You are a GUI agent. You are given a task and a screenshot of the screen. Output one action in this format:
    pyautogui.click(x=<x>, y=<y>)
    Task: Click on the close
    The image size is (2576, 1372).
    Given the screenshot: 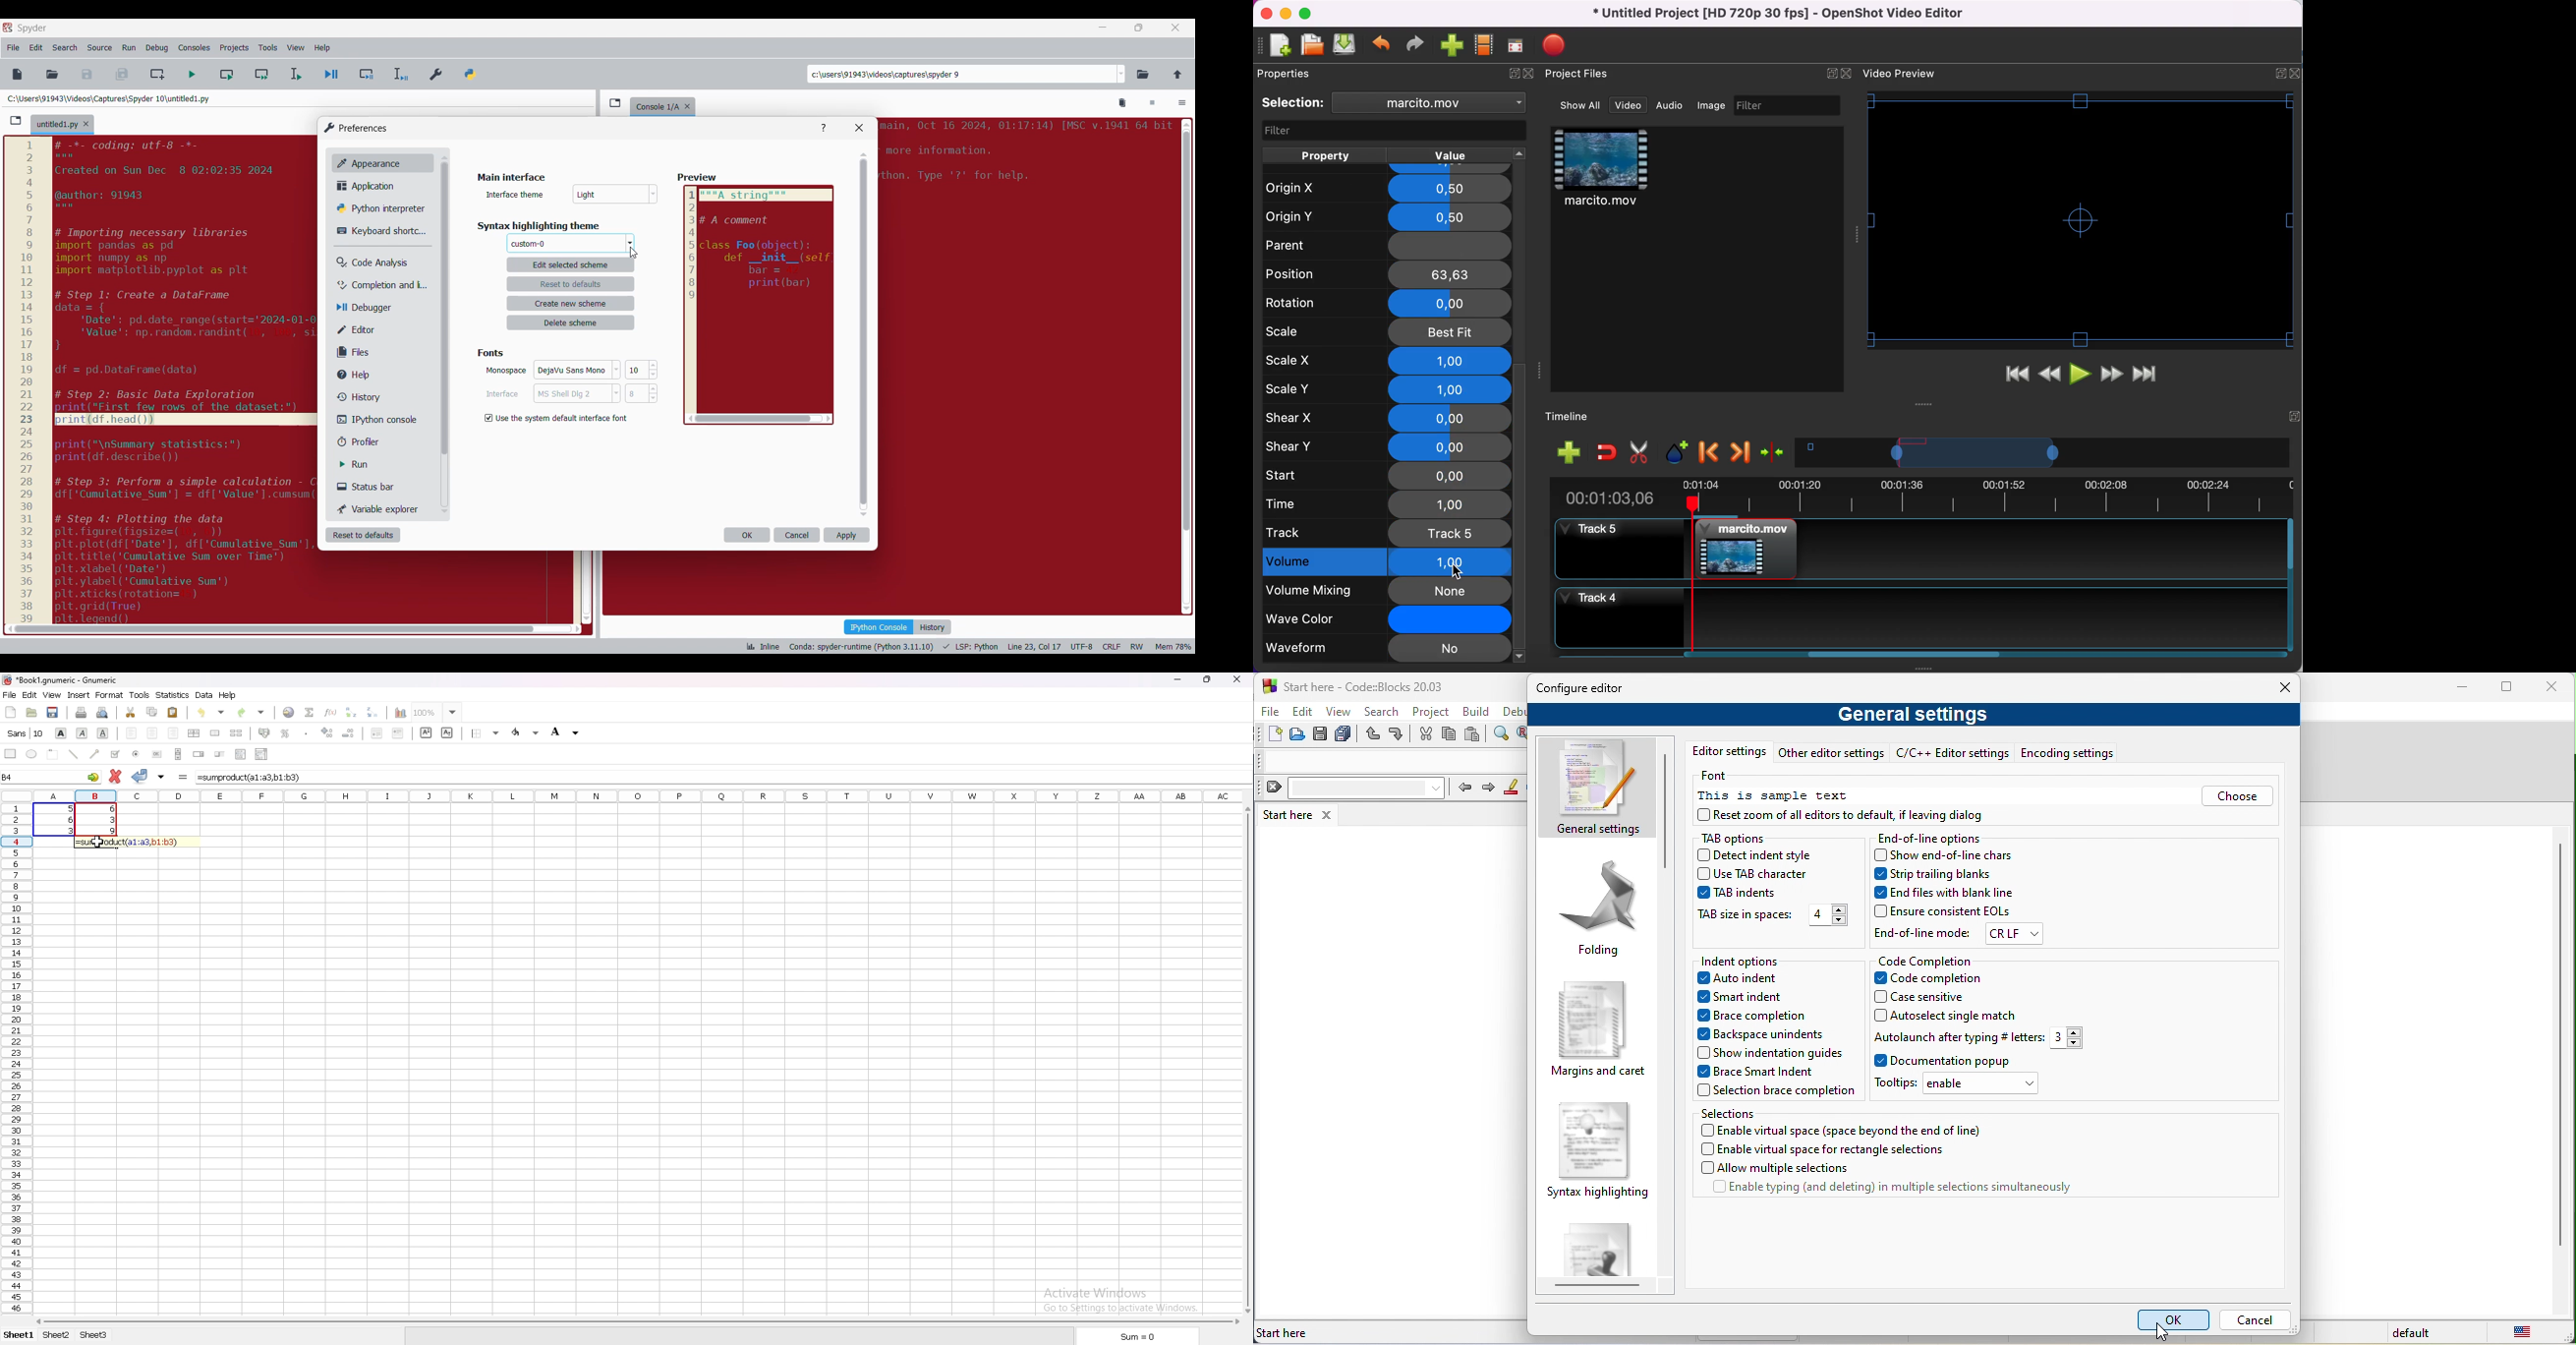 What is the action you would take?
    pyautogui.click(x=2276, y=687)
    